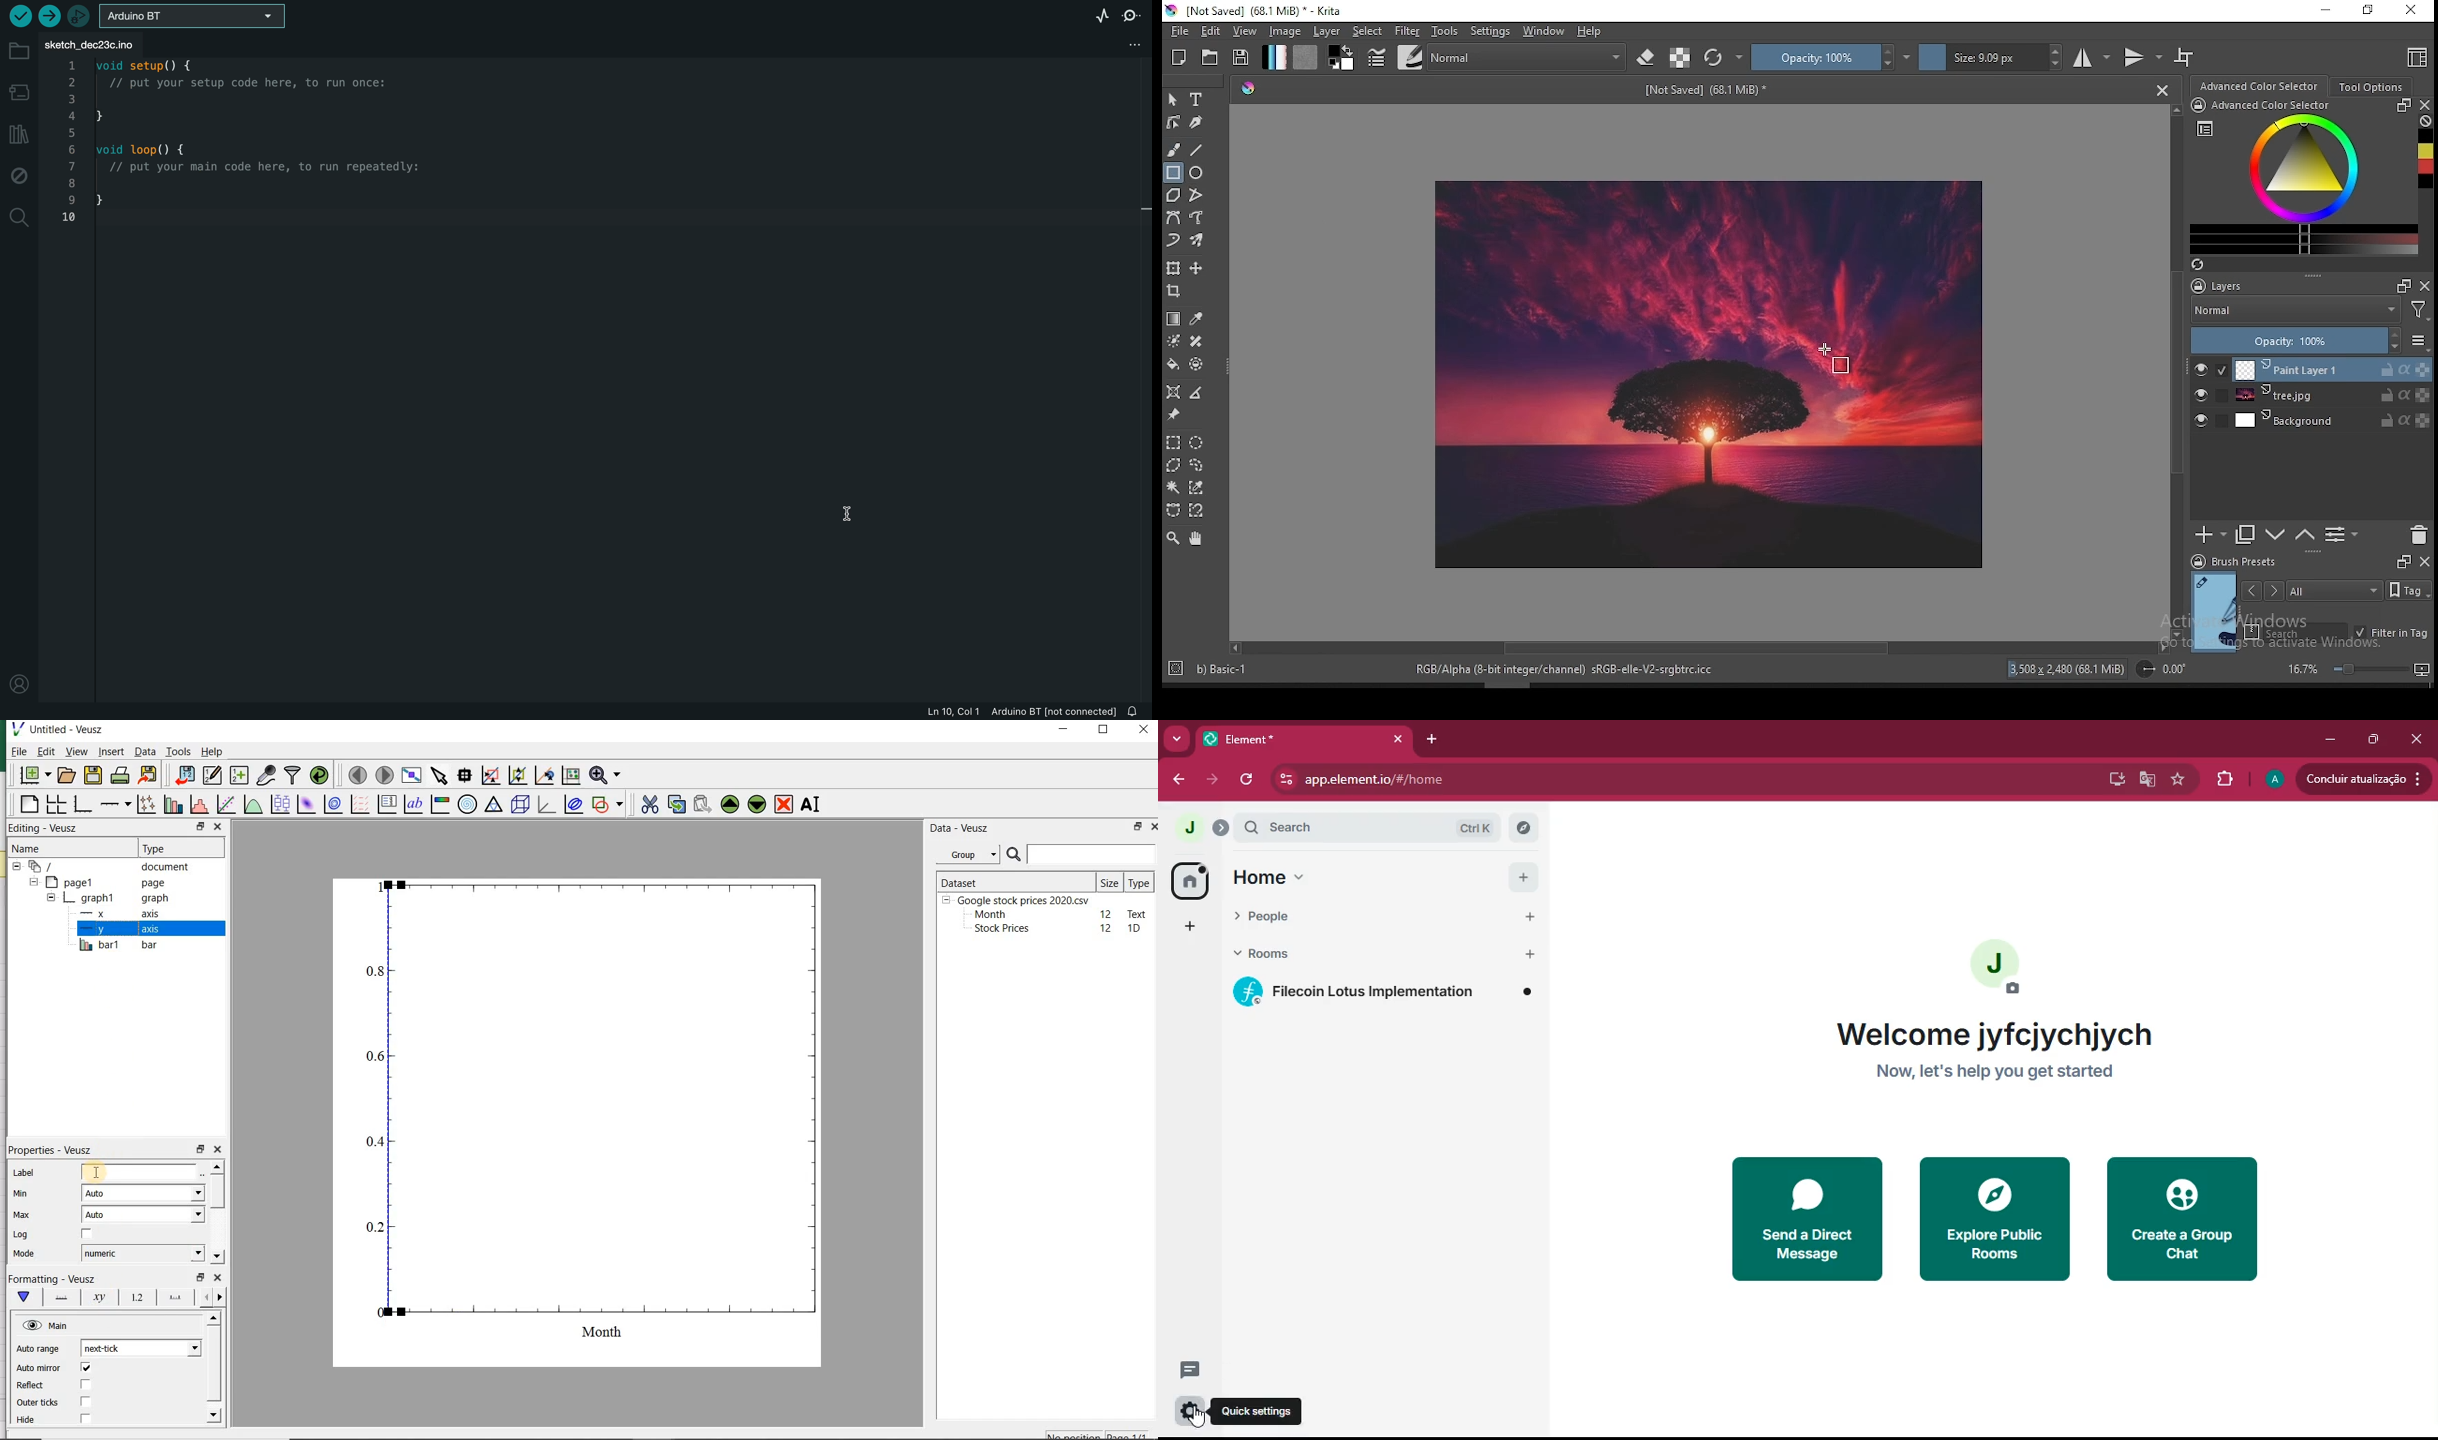 The height and width of the screenshot is (1456, 2464). I want to click on people, so click(1295, 917).